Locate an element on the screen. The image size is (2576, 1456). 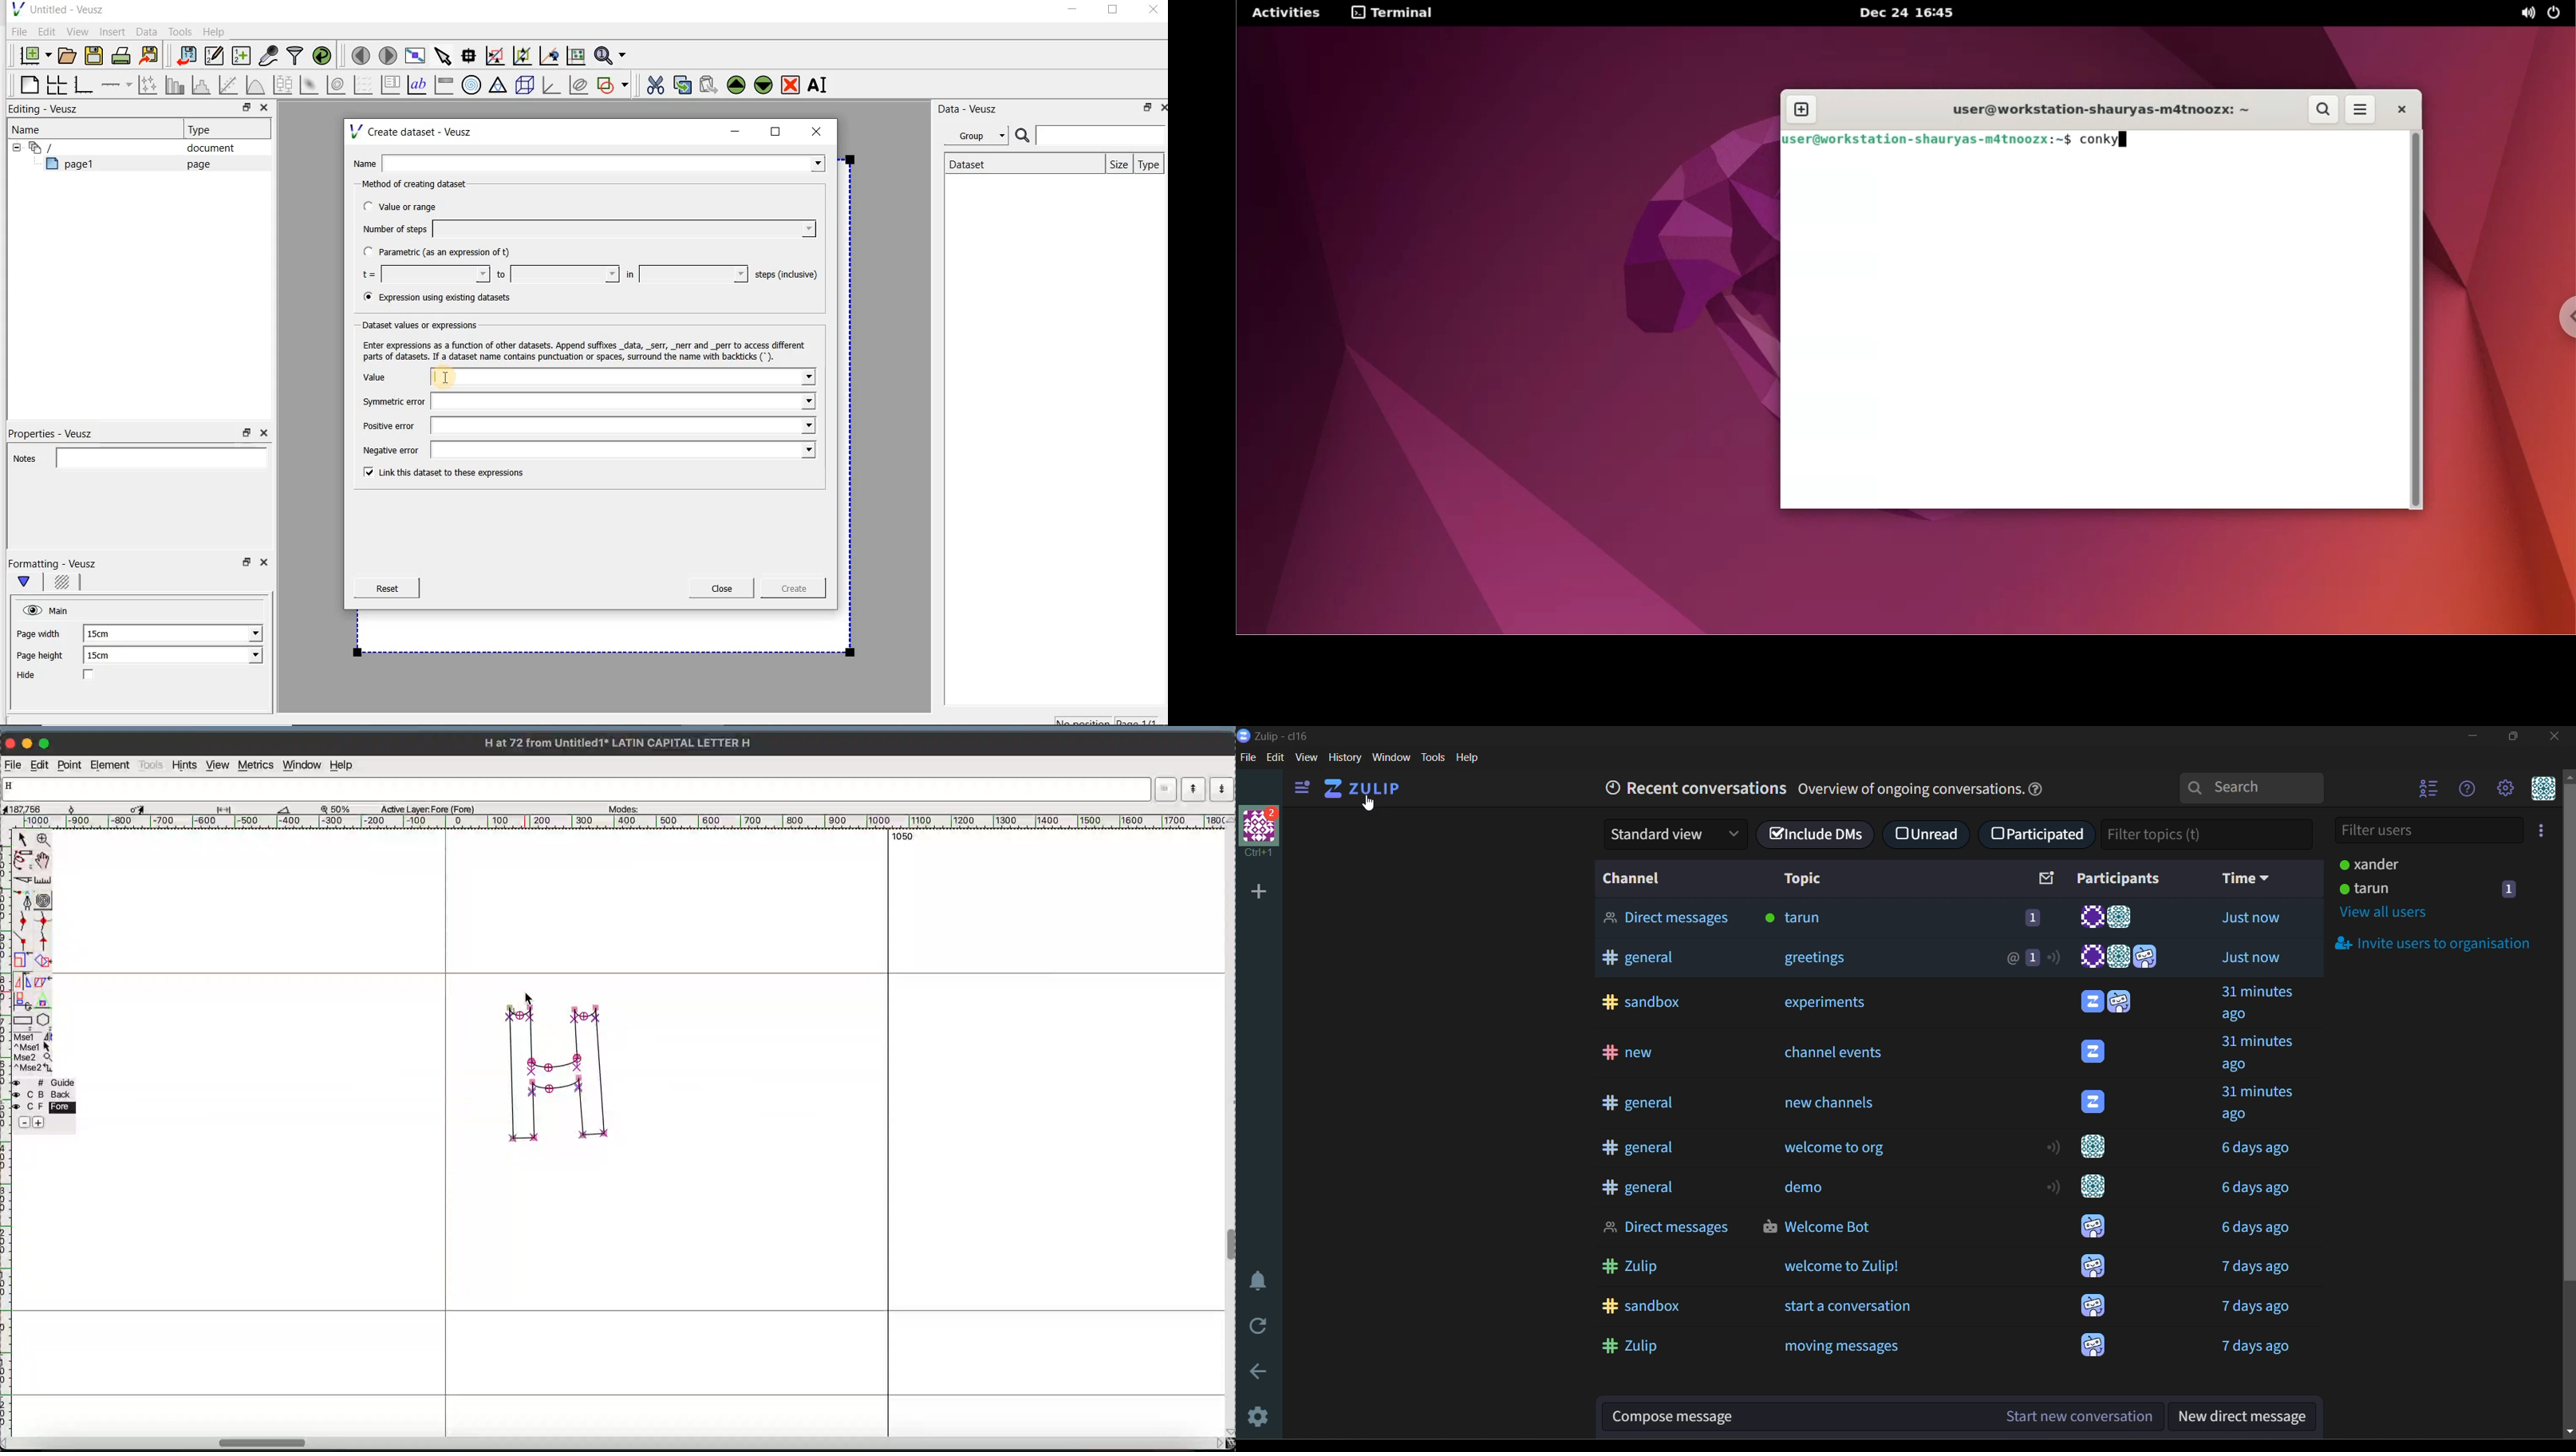
new direct message is located at coordinates (2239, 1419).